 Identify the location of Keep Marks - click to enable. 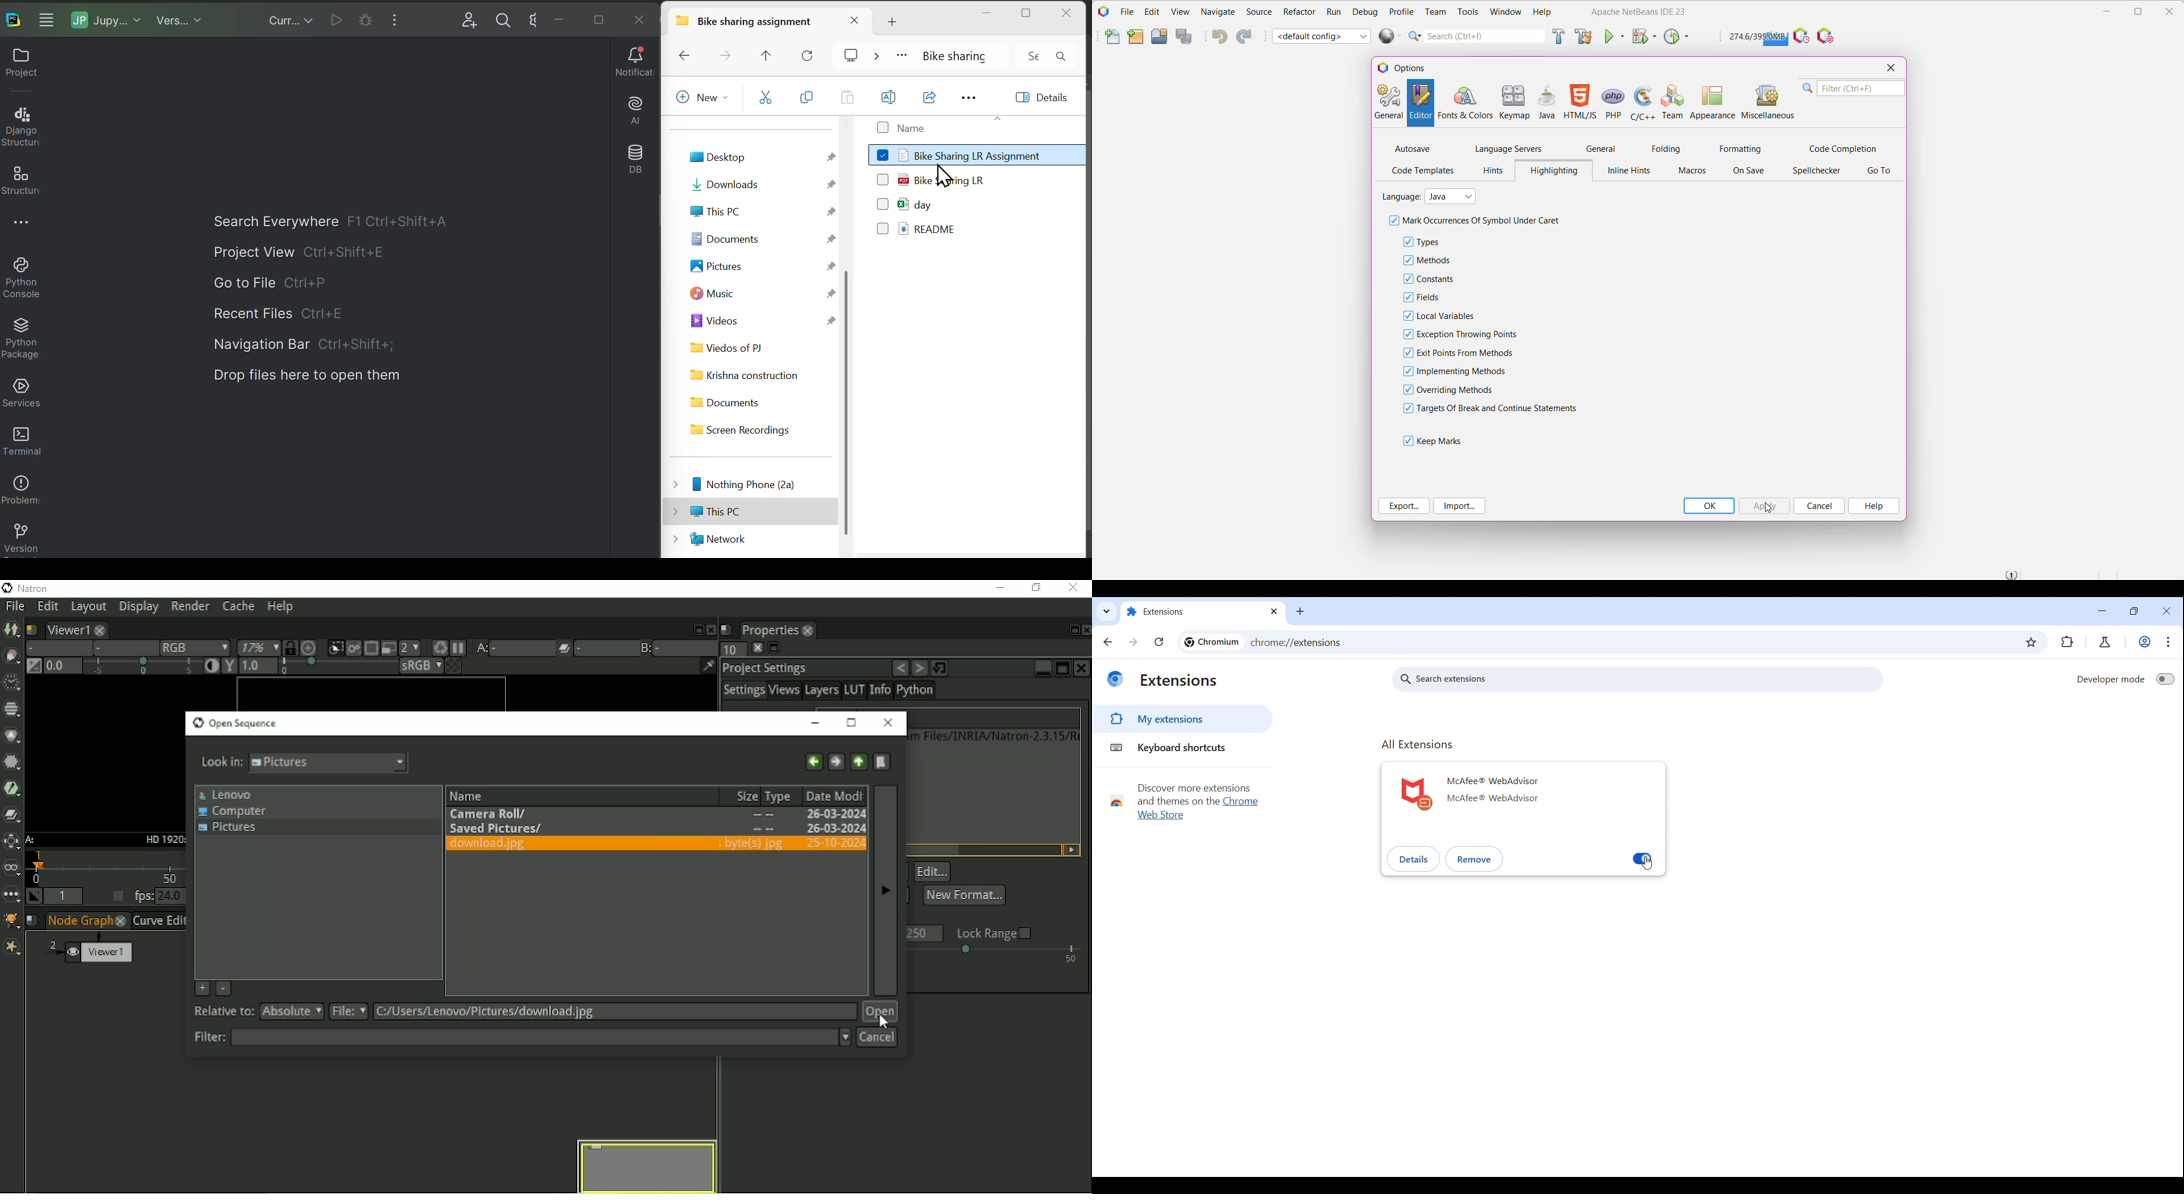
(1446, 440).